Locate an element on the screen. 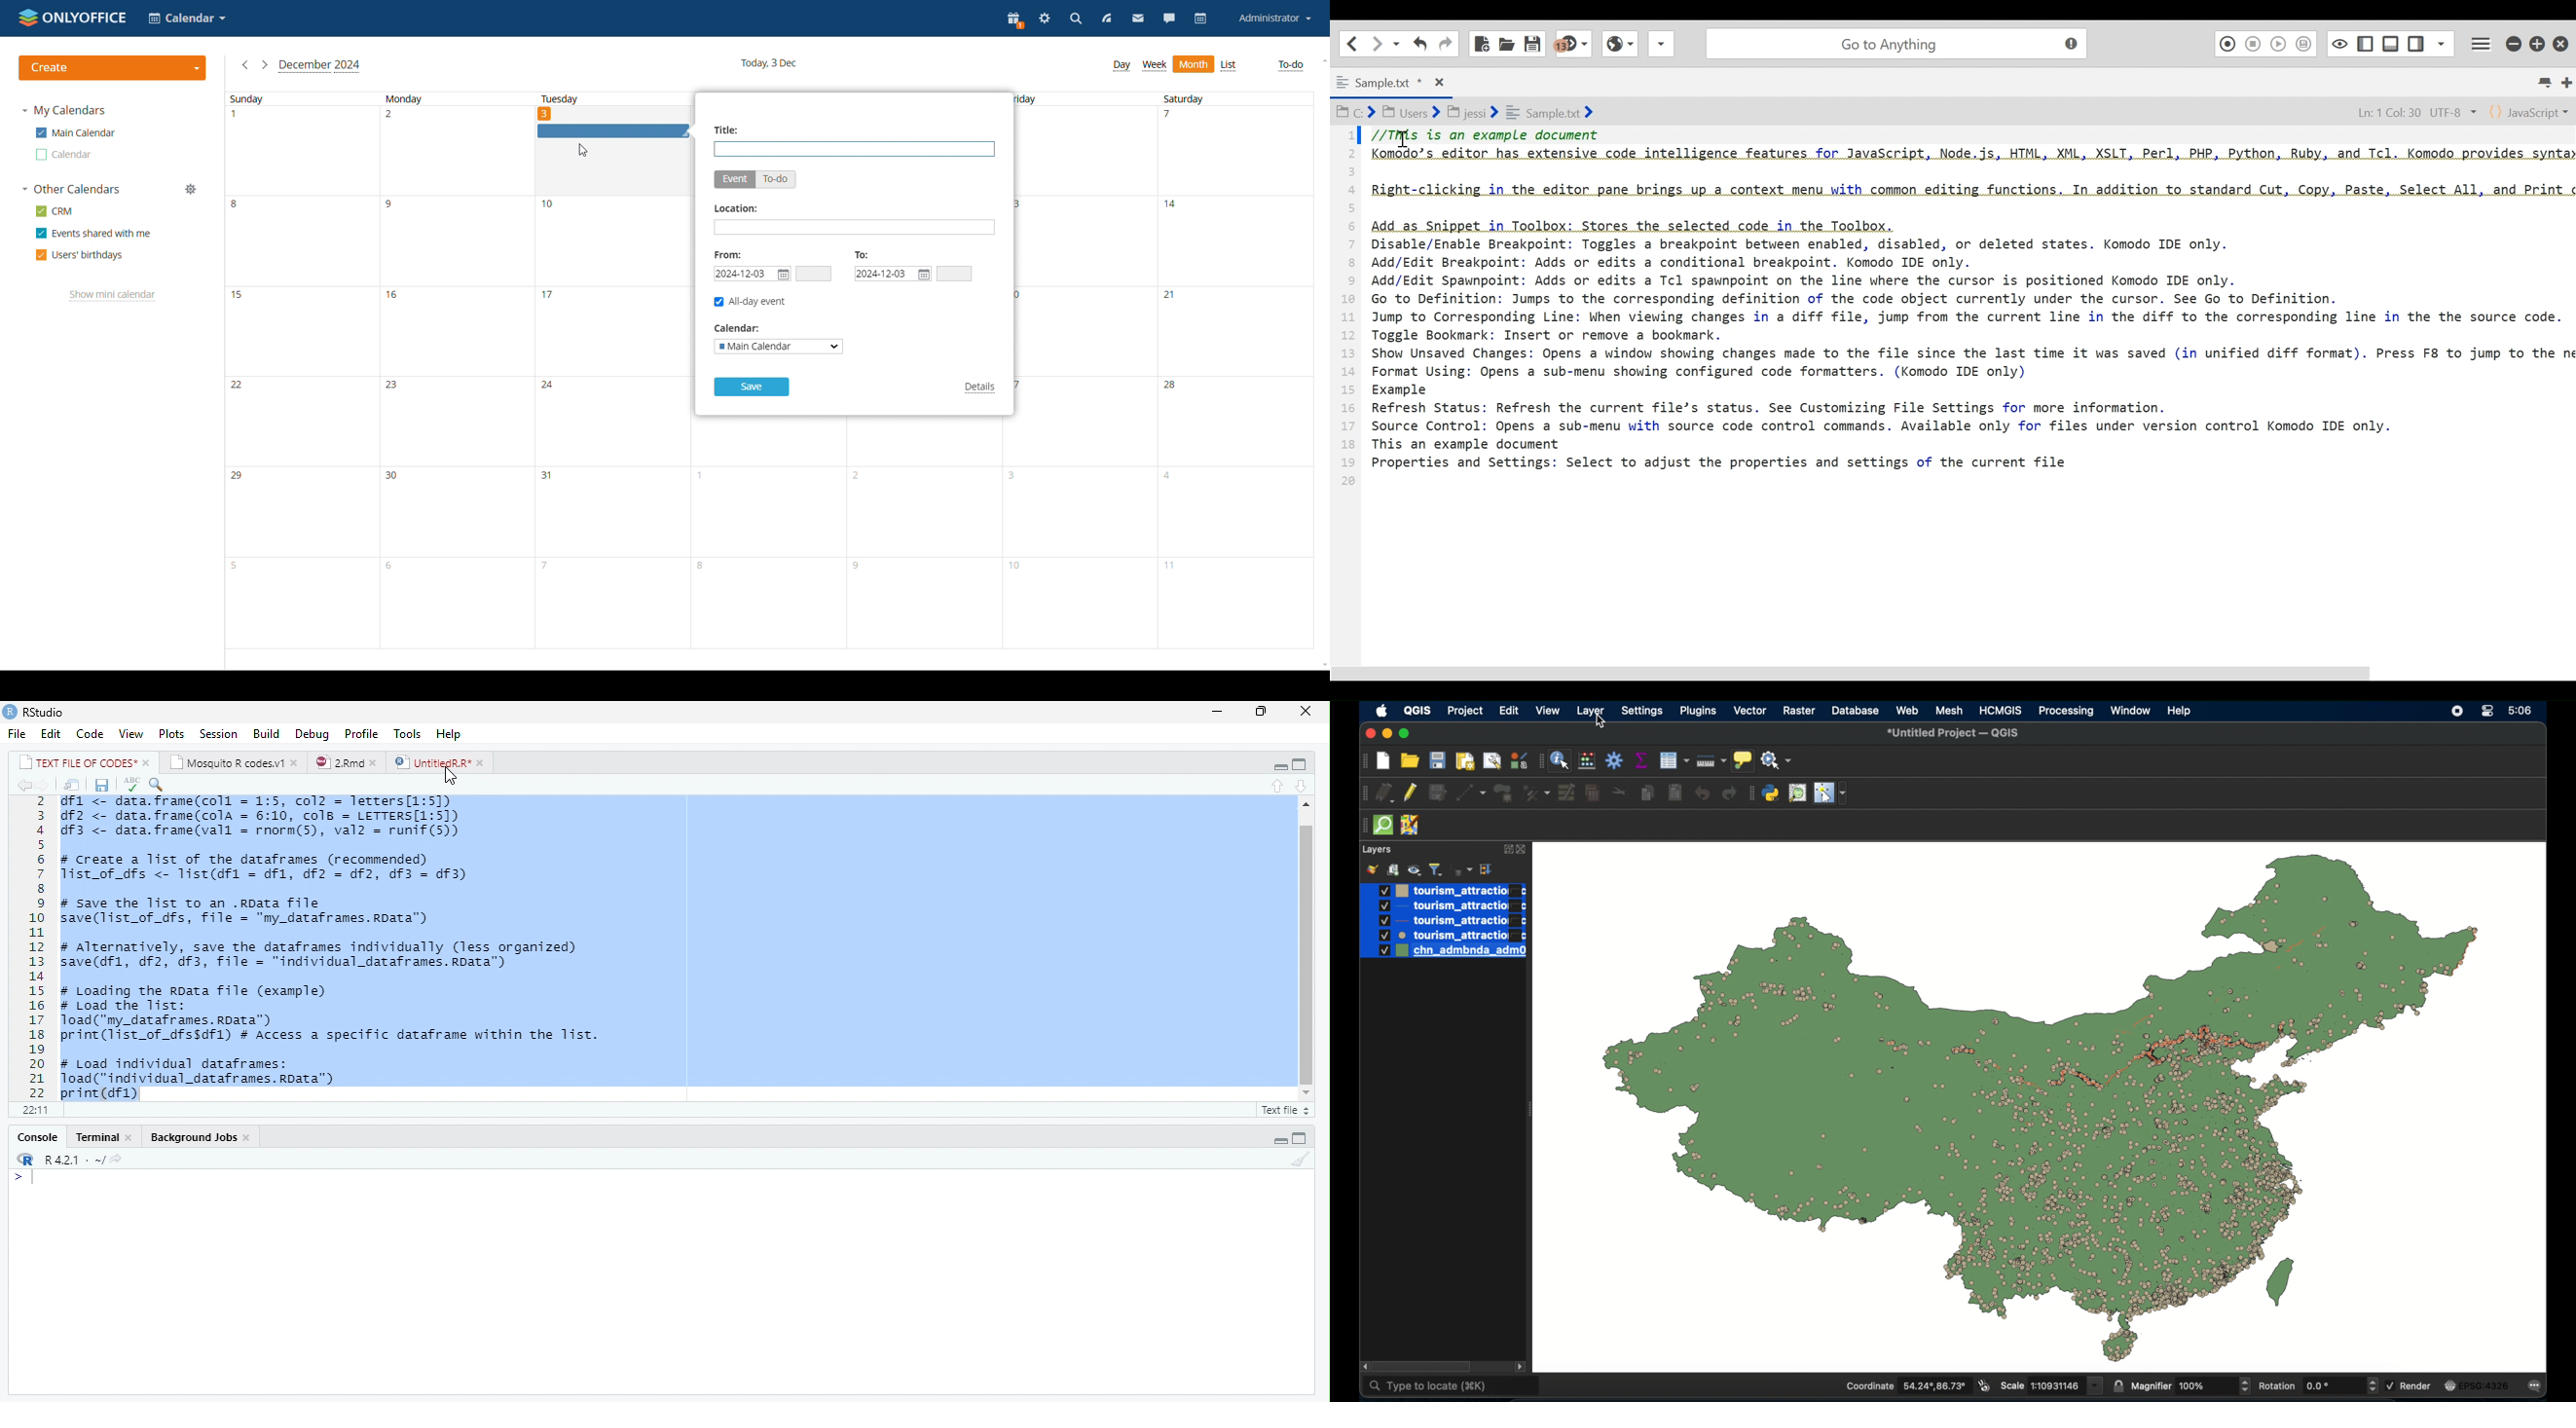 The image size is (2576, 1428). copy features is located at coordinates (1647, 793).